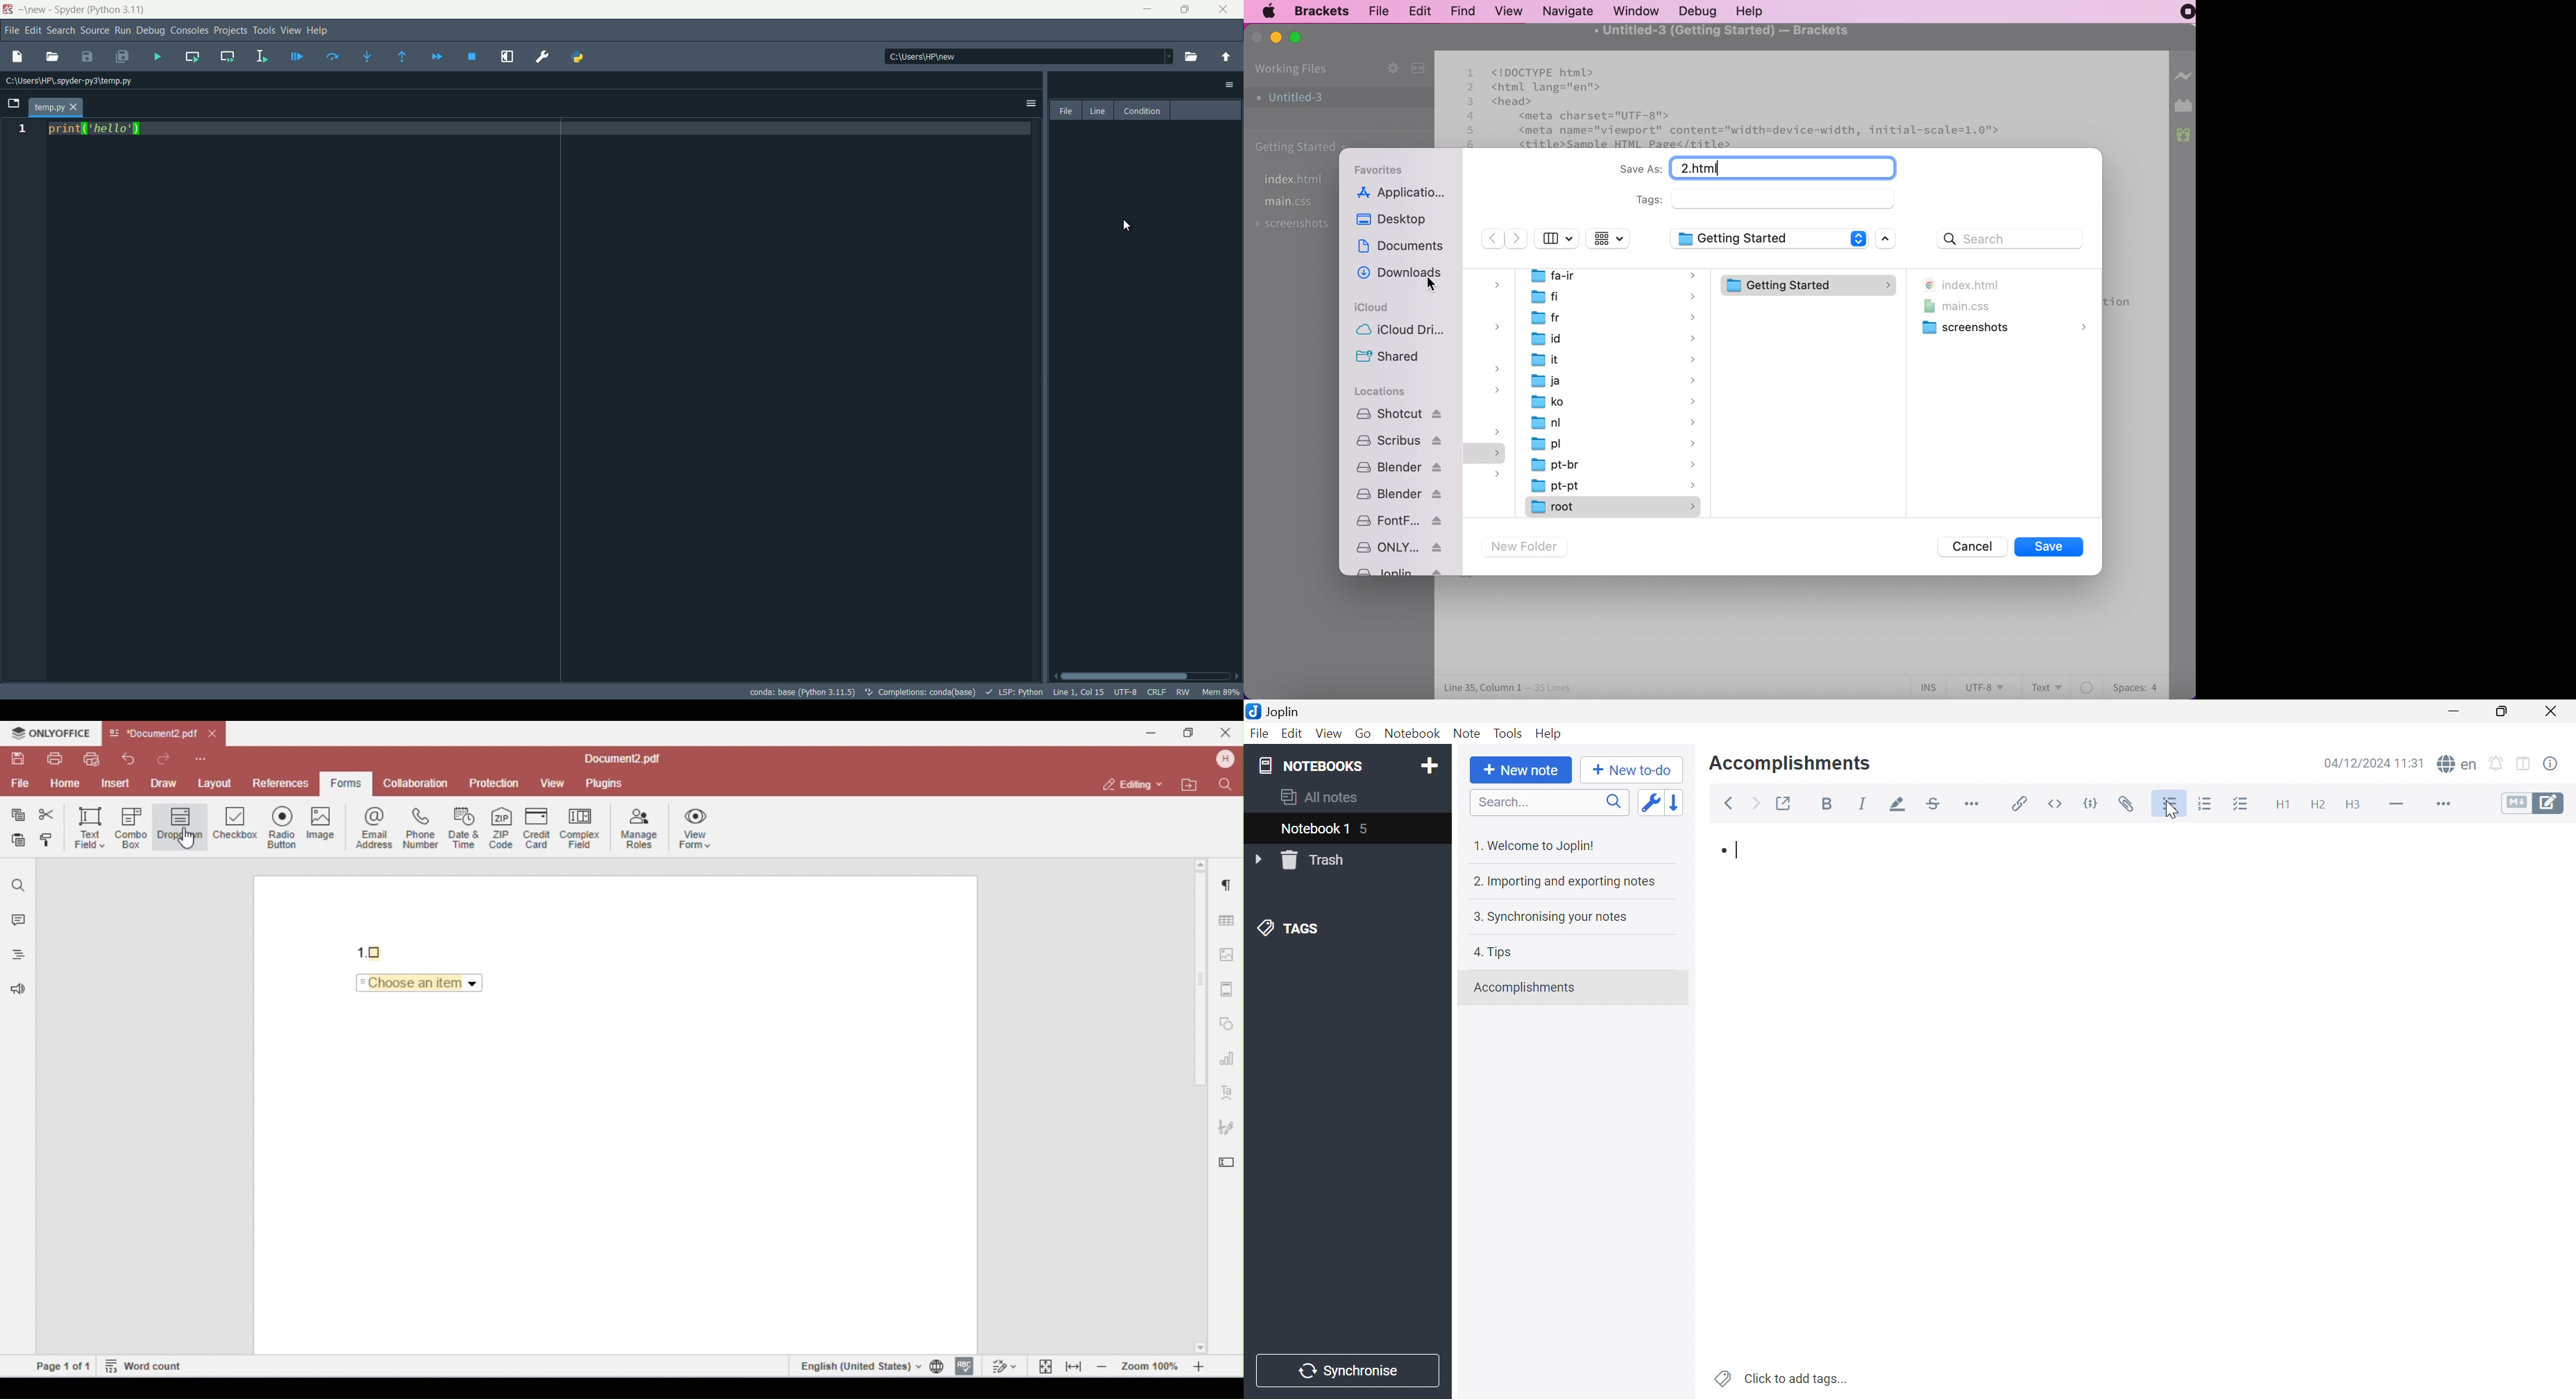 The width and height of the screenshot is (2576, 1400). What do you see at coordinates (1497, 431) in the screenshot?
I see `dropdown` at bounding box center [1497, 431].